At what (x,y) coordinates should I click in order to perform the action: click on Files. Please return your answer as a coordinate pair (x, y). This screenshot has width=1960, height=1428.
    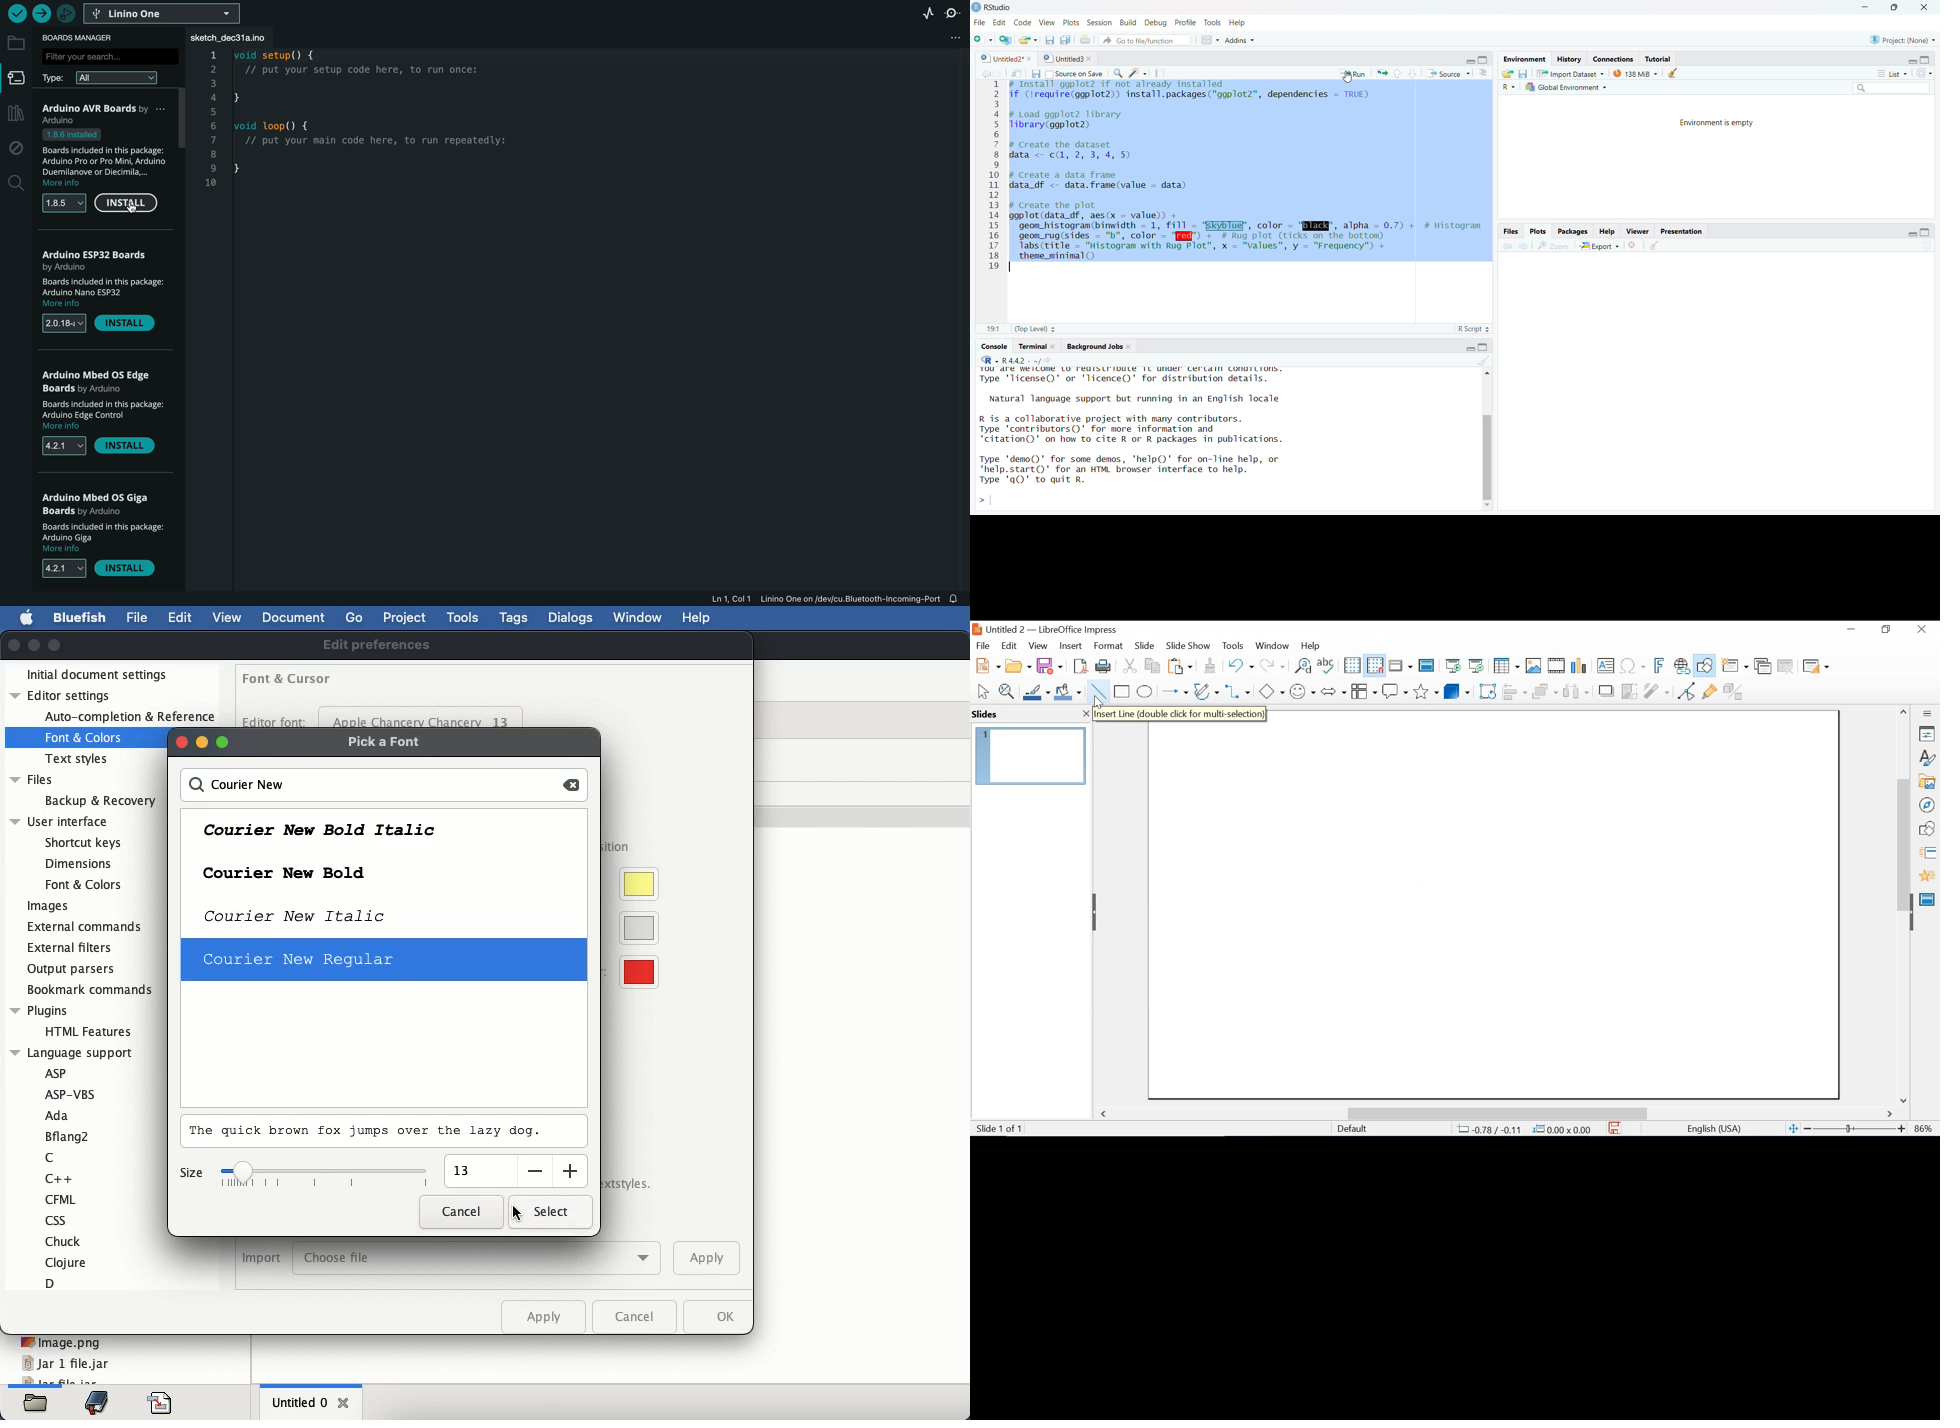
    Looking at the image, I should click on (1508, 230).